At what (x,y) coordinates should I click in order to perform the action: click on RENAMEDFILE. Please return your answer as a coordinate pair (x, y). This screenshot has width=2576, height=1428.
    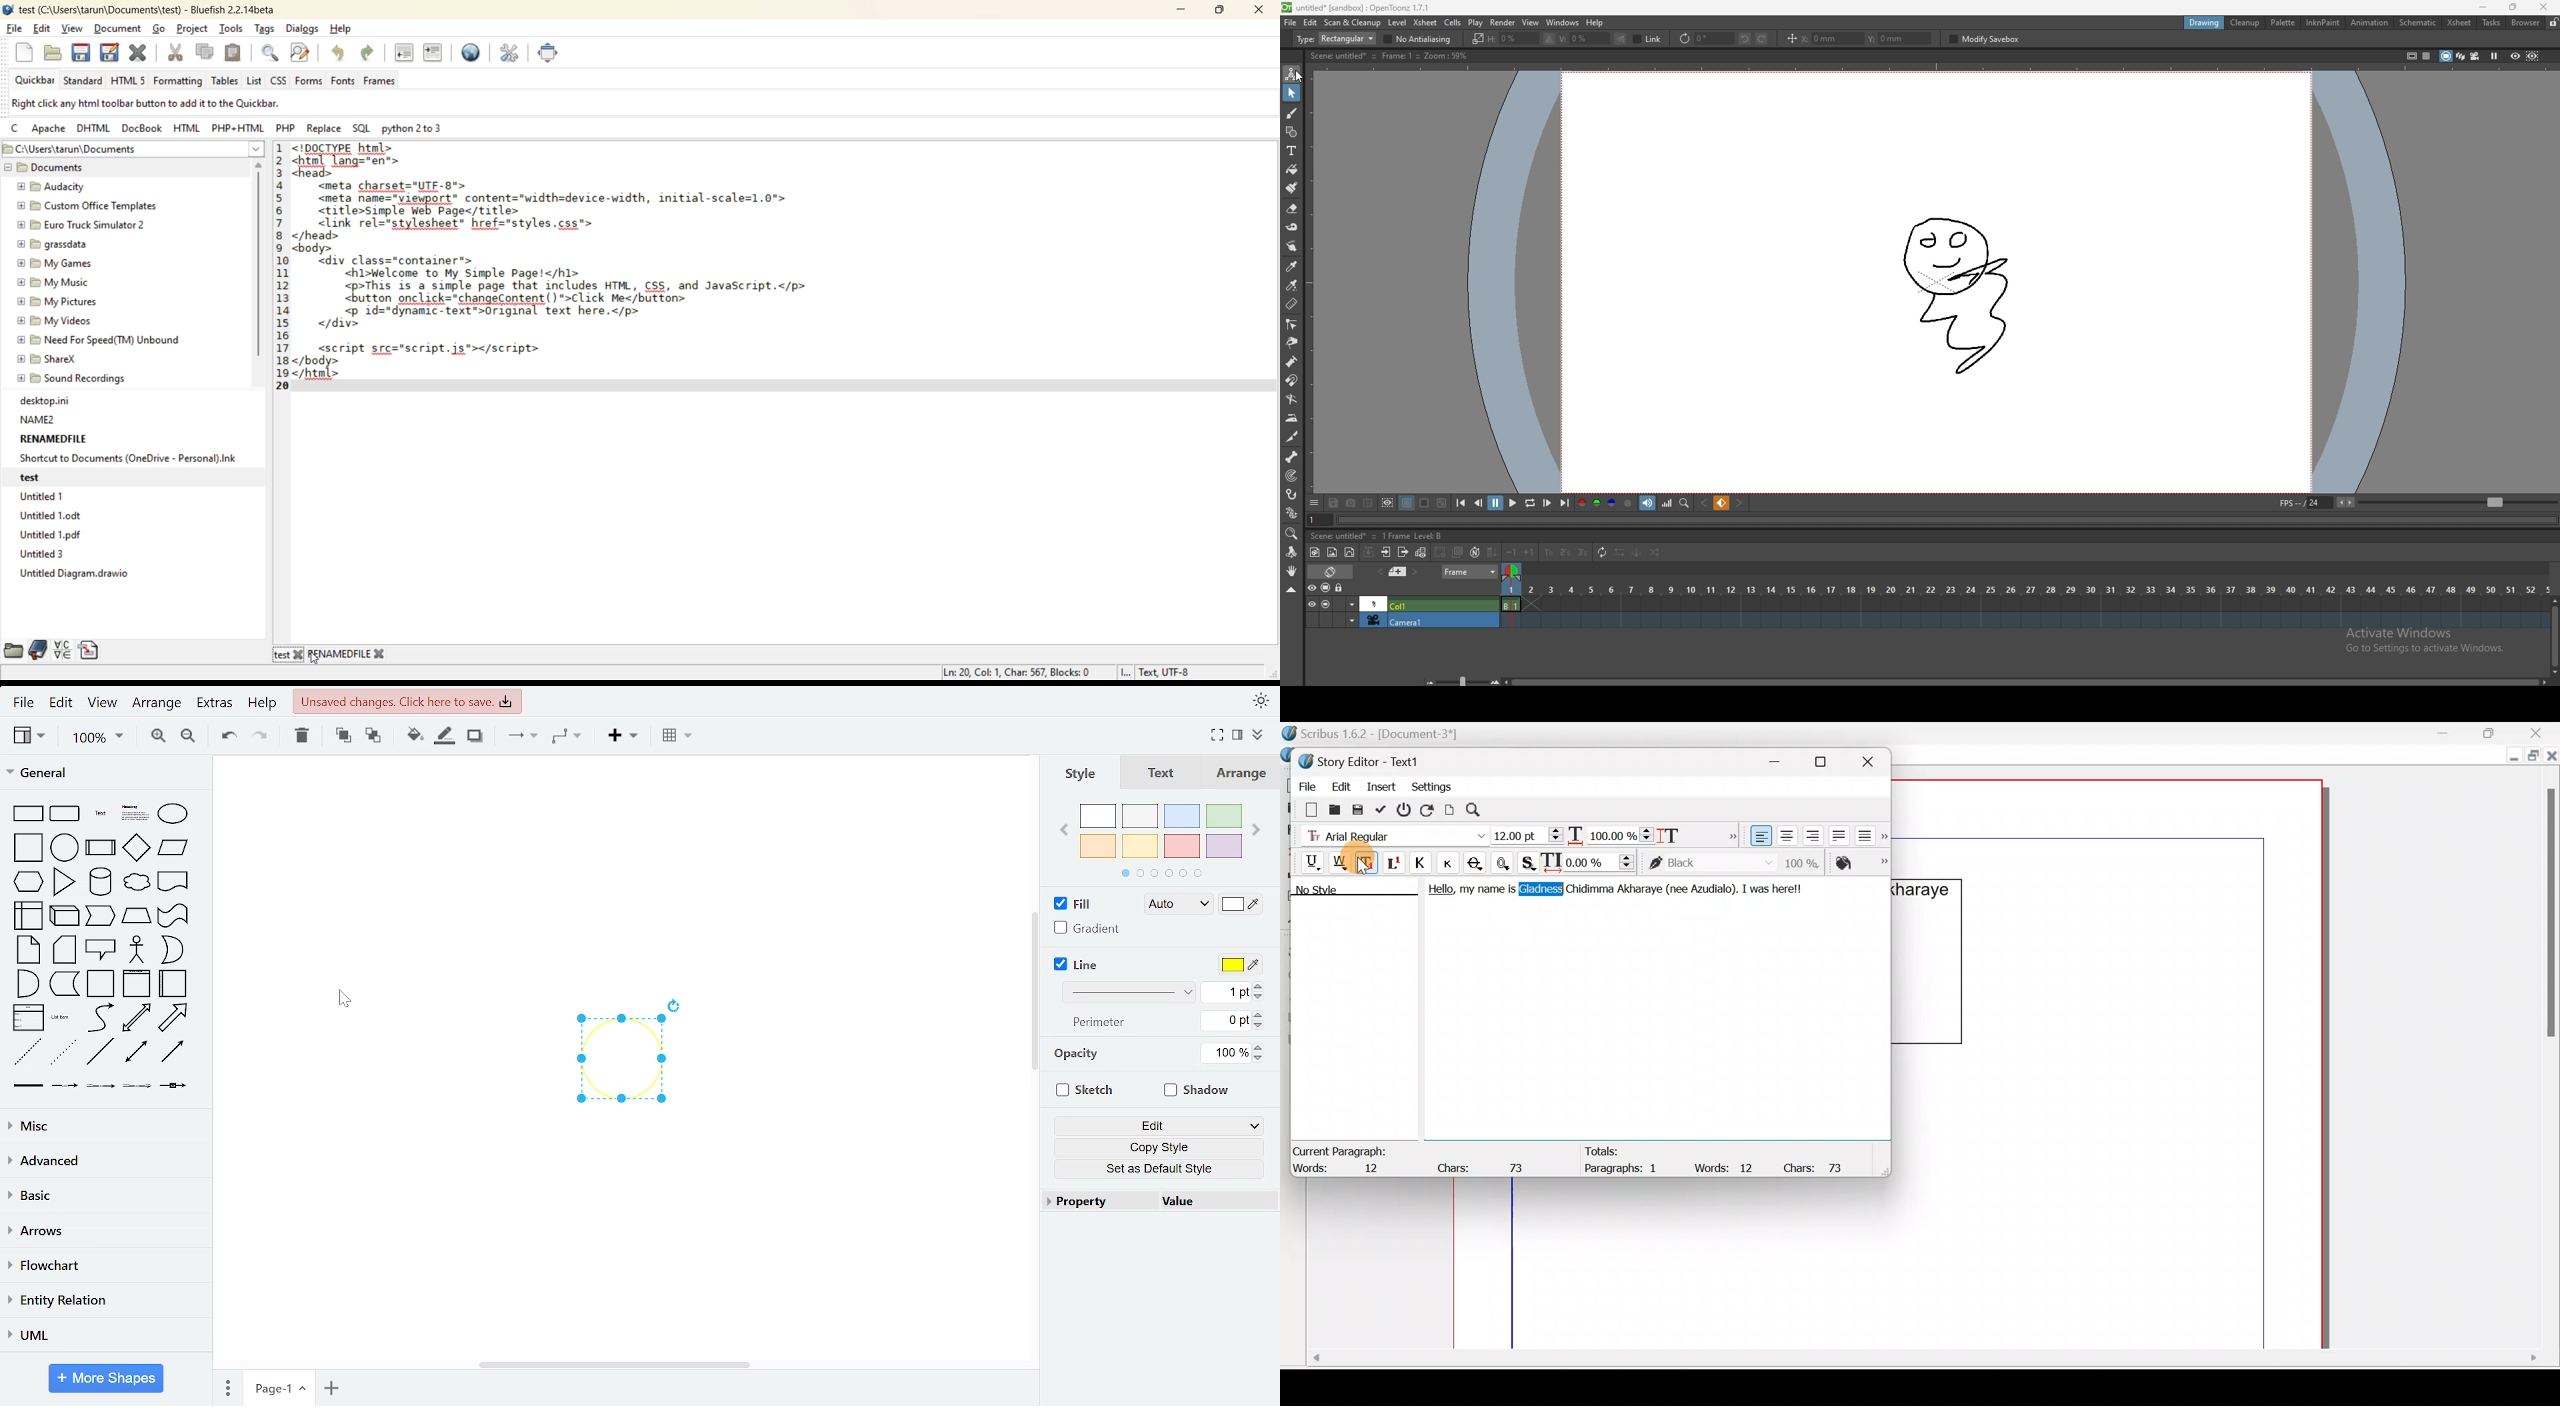
    Looking at the image, I should click on (53, 437).